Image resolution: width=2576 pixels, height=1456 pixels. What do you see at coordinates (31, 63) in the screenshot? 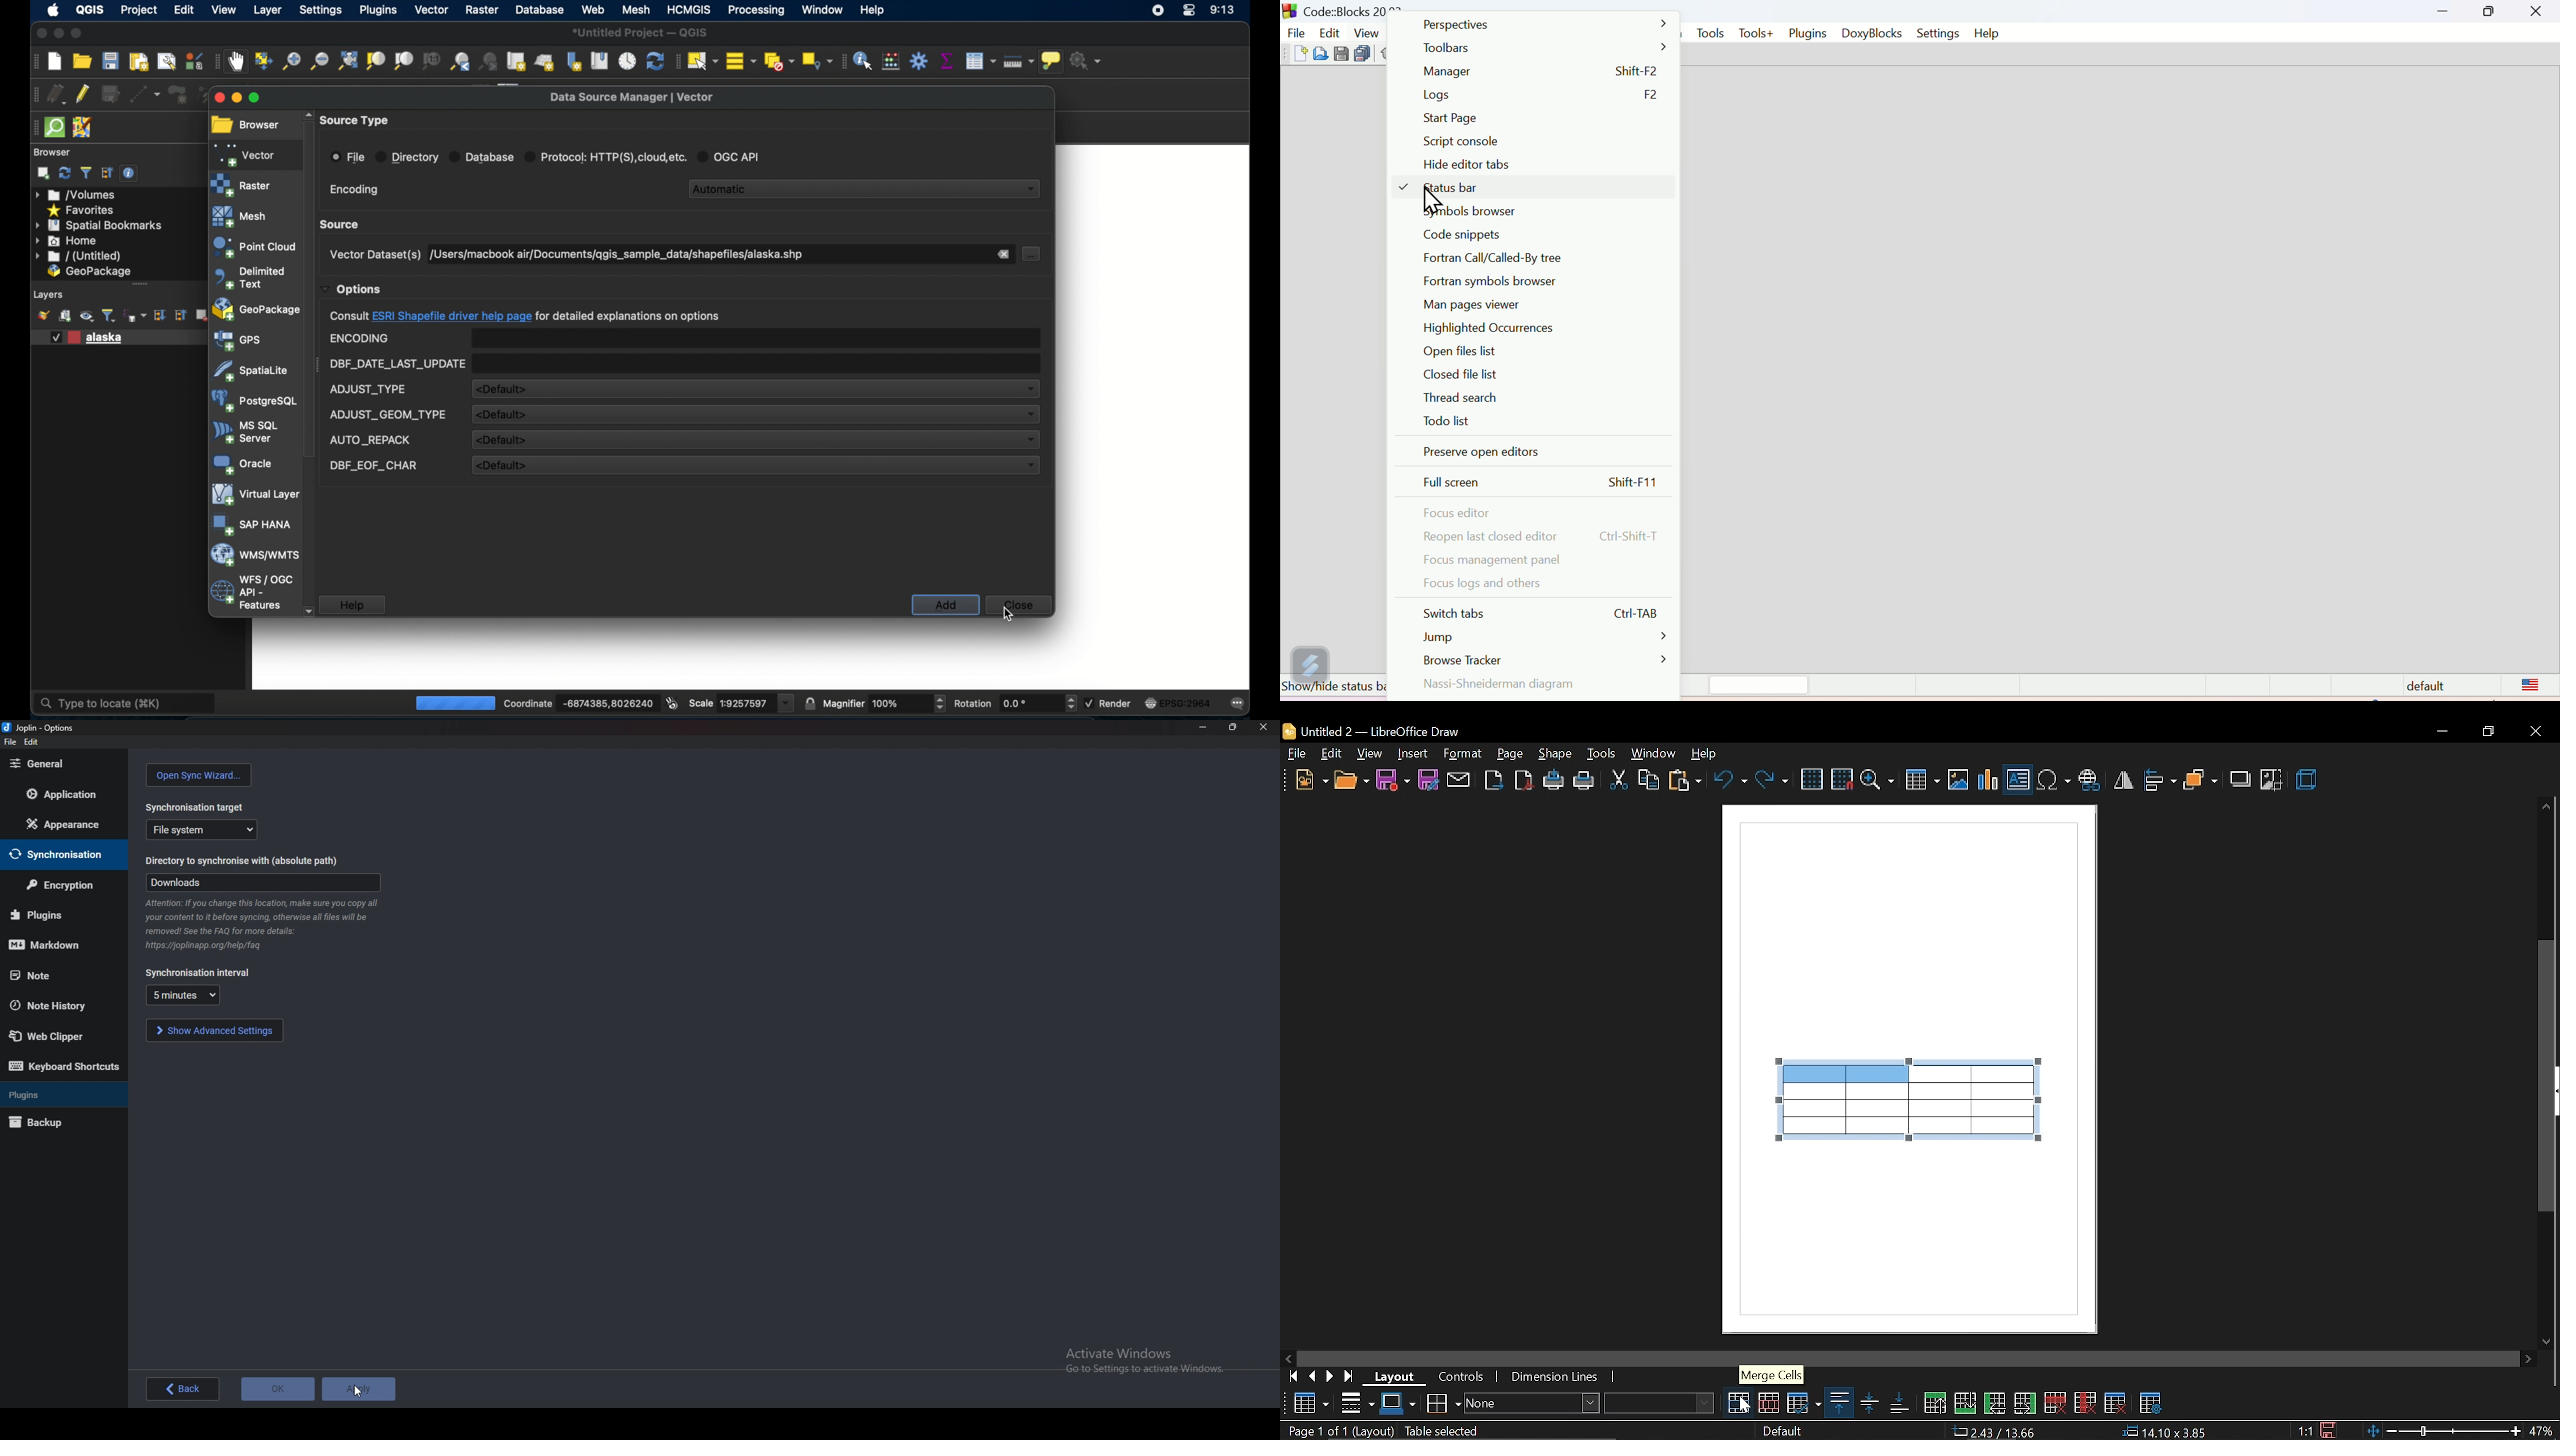
I see `project toolbar` at bounding box center [31, 63].